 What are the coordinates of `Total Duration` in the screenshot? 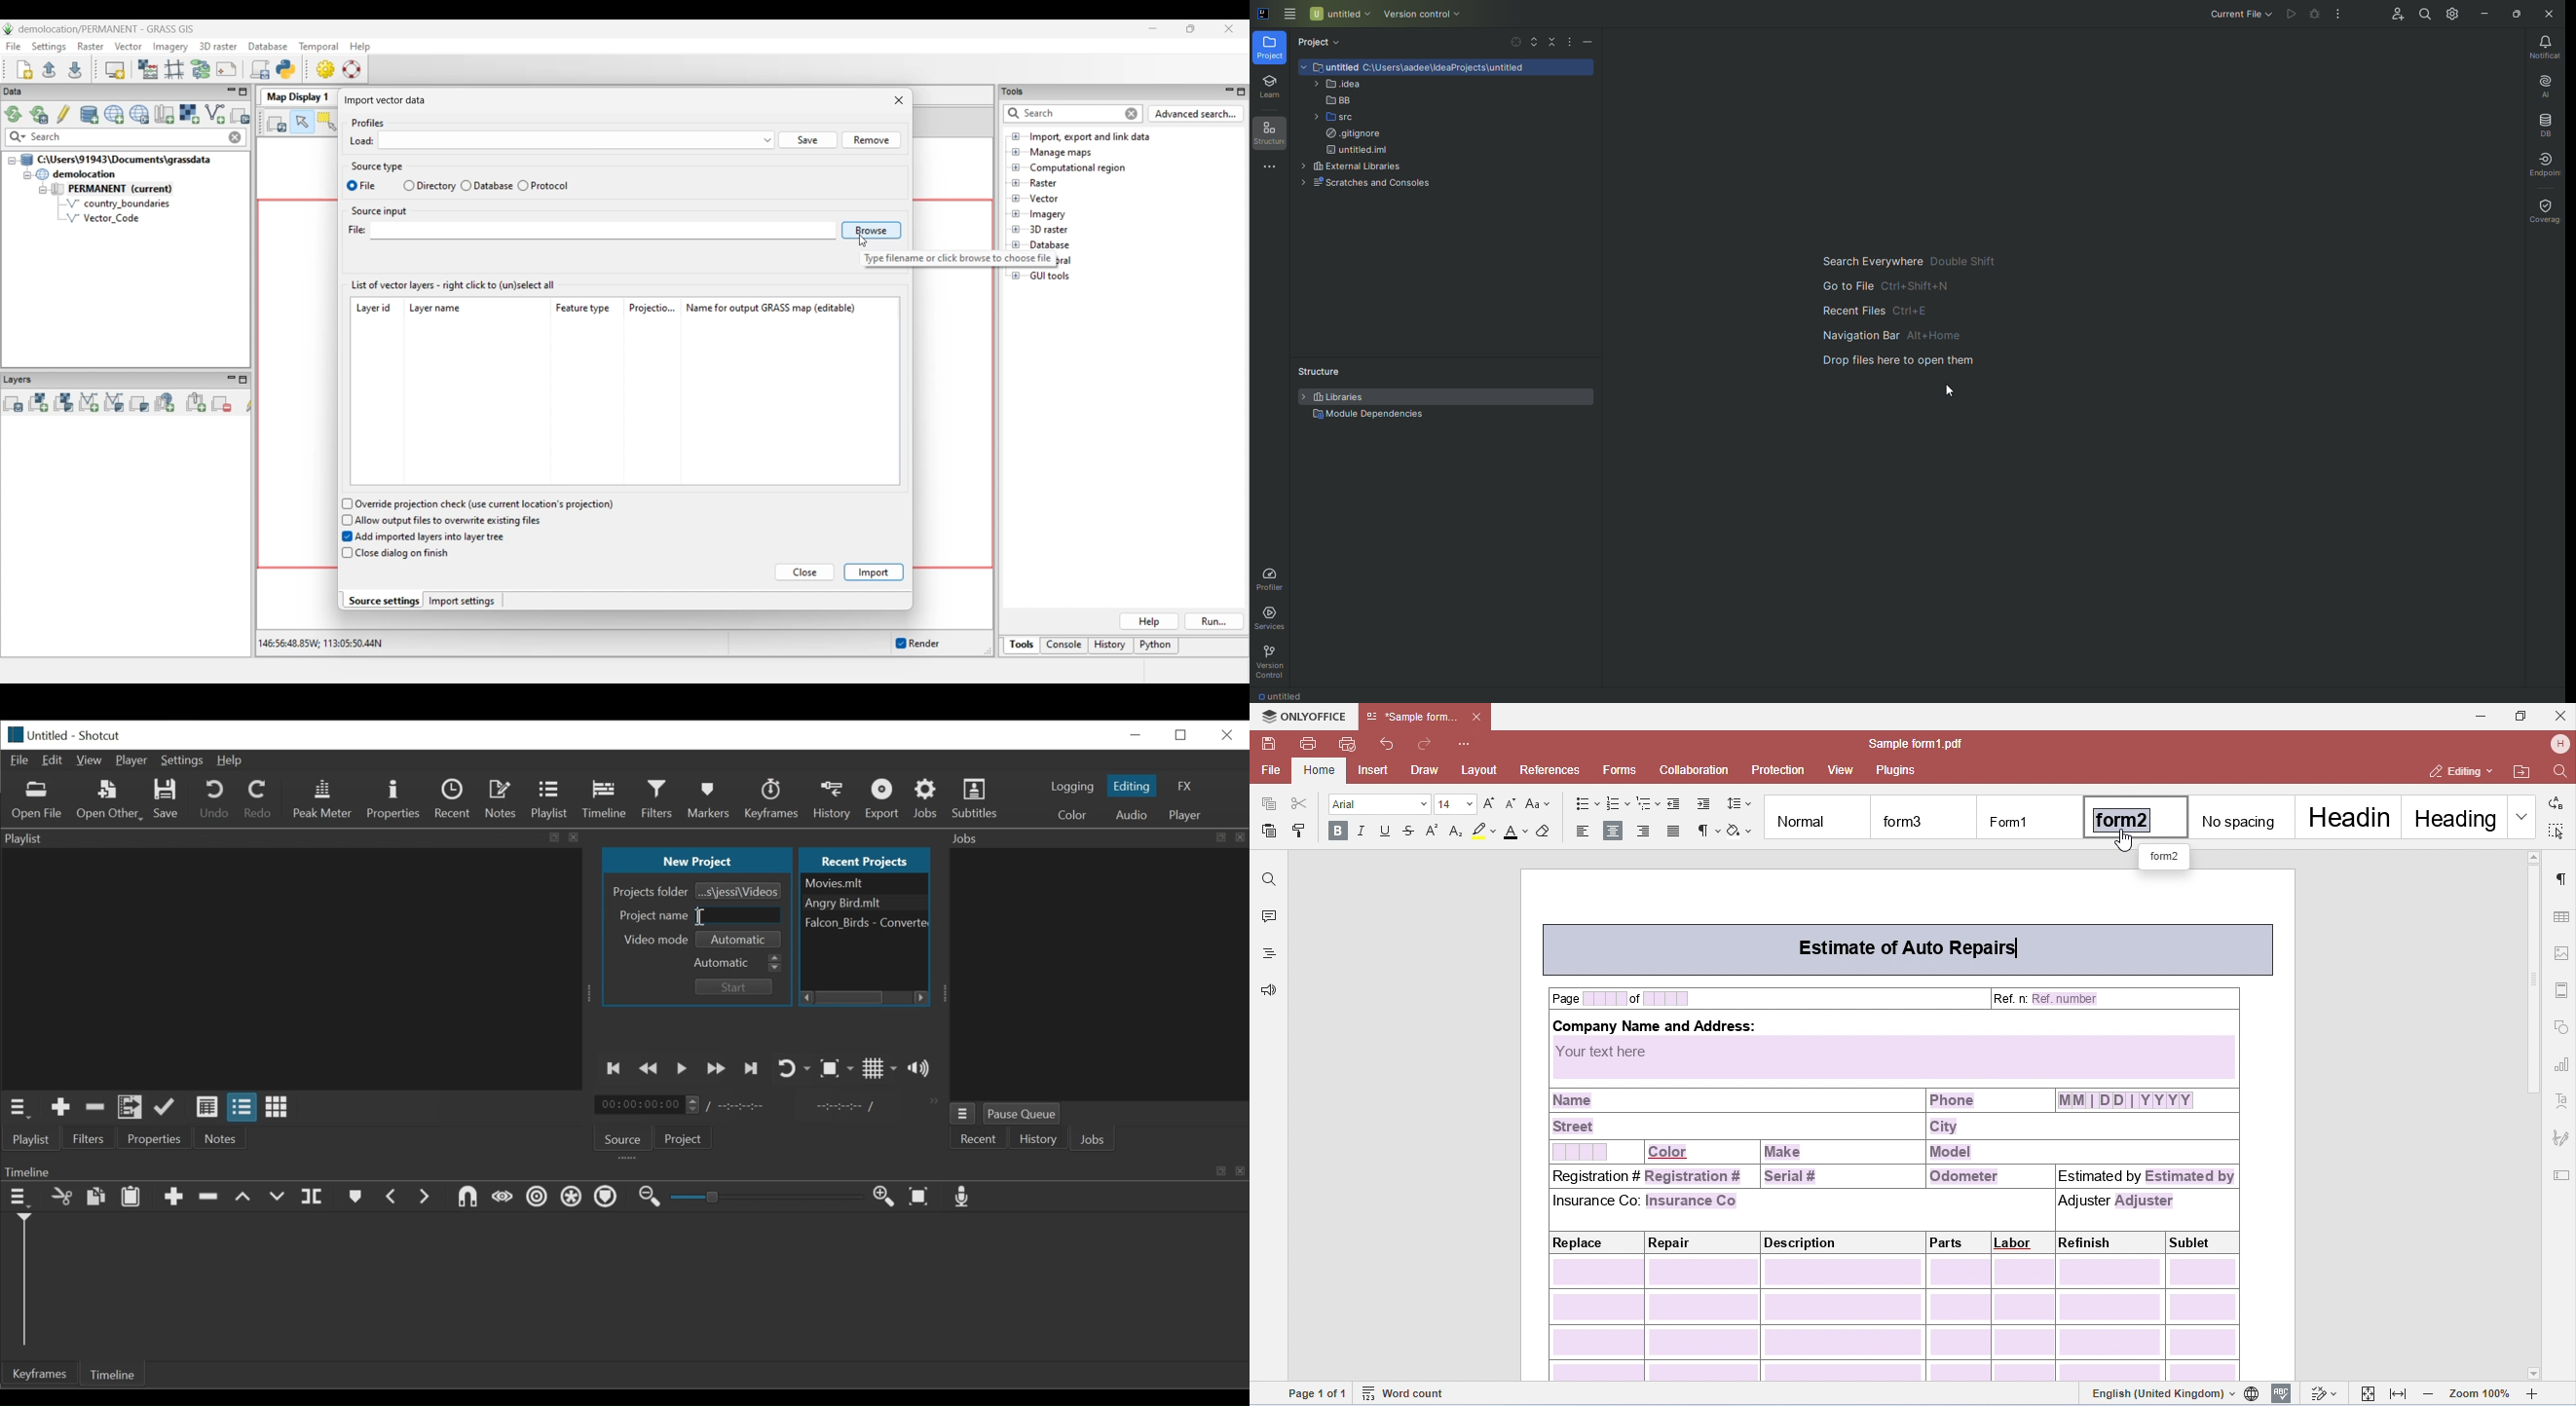 It's located at (742, 1106).